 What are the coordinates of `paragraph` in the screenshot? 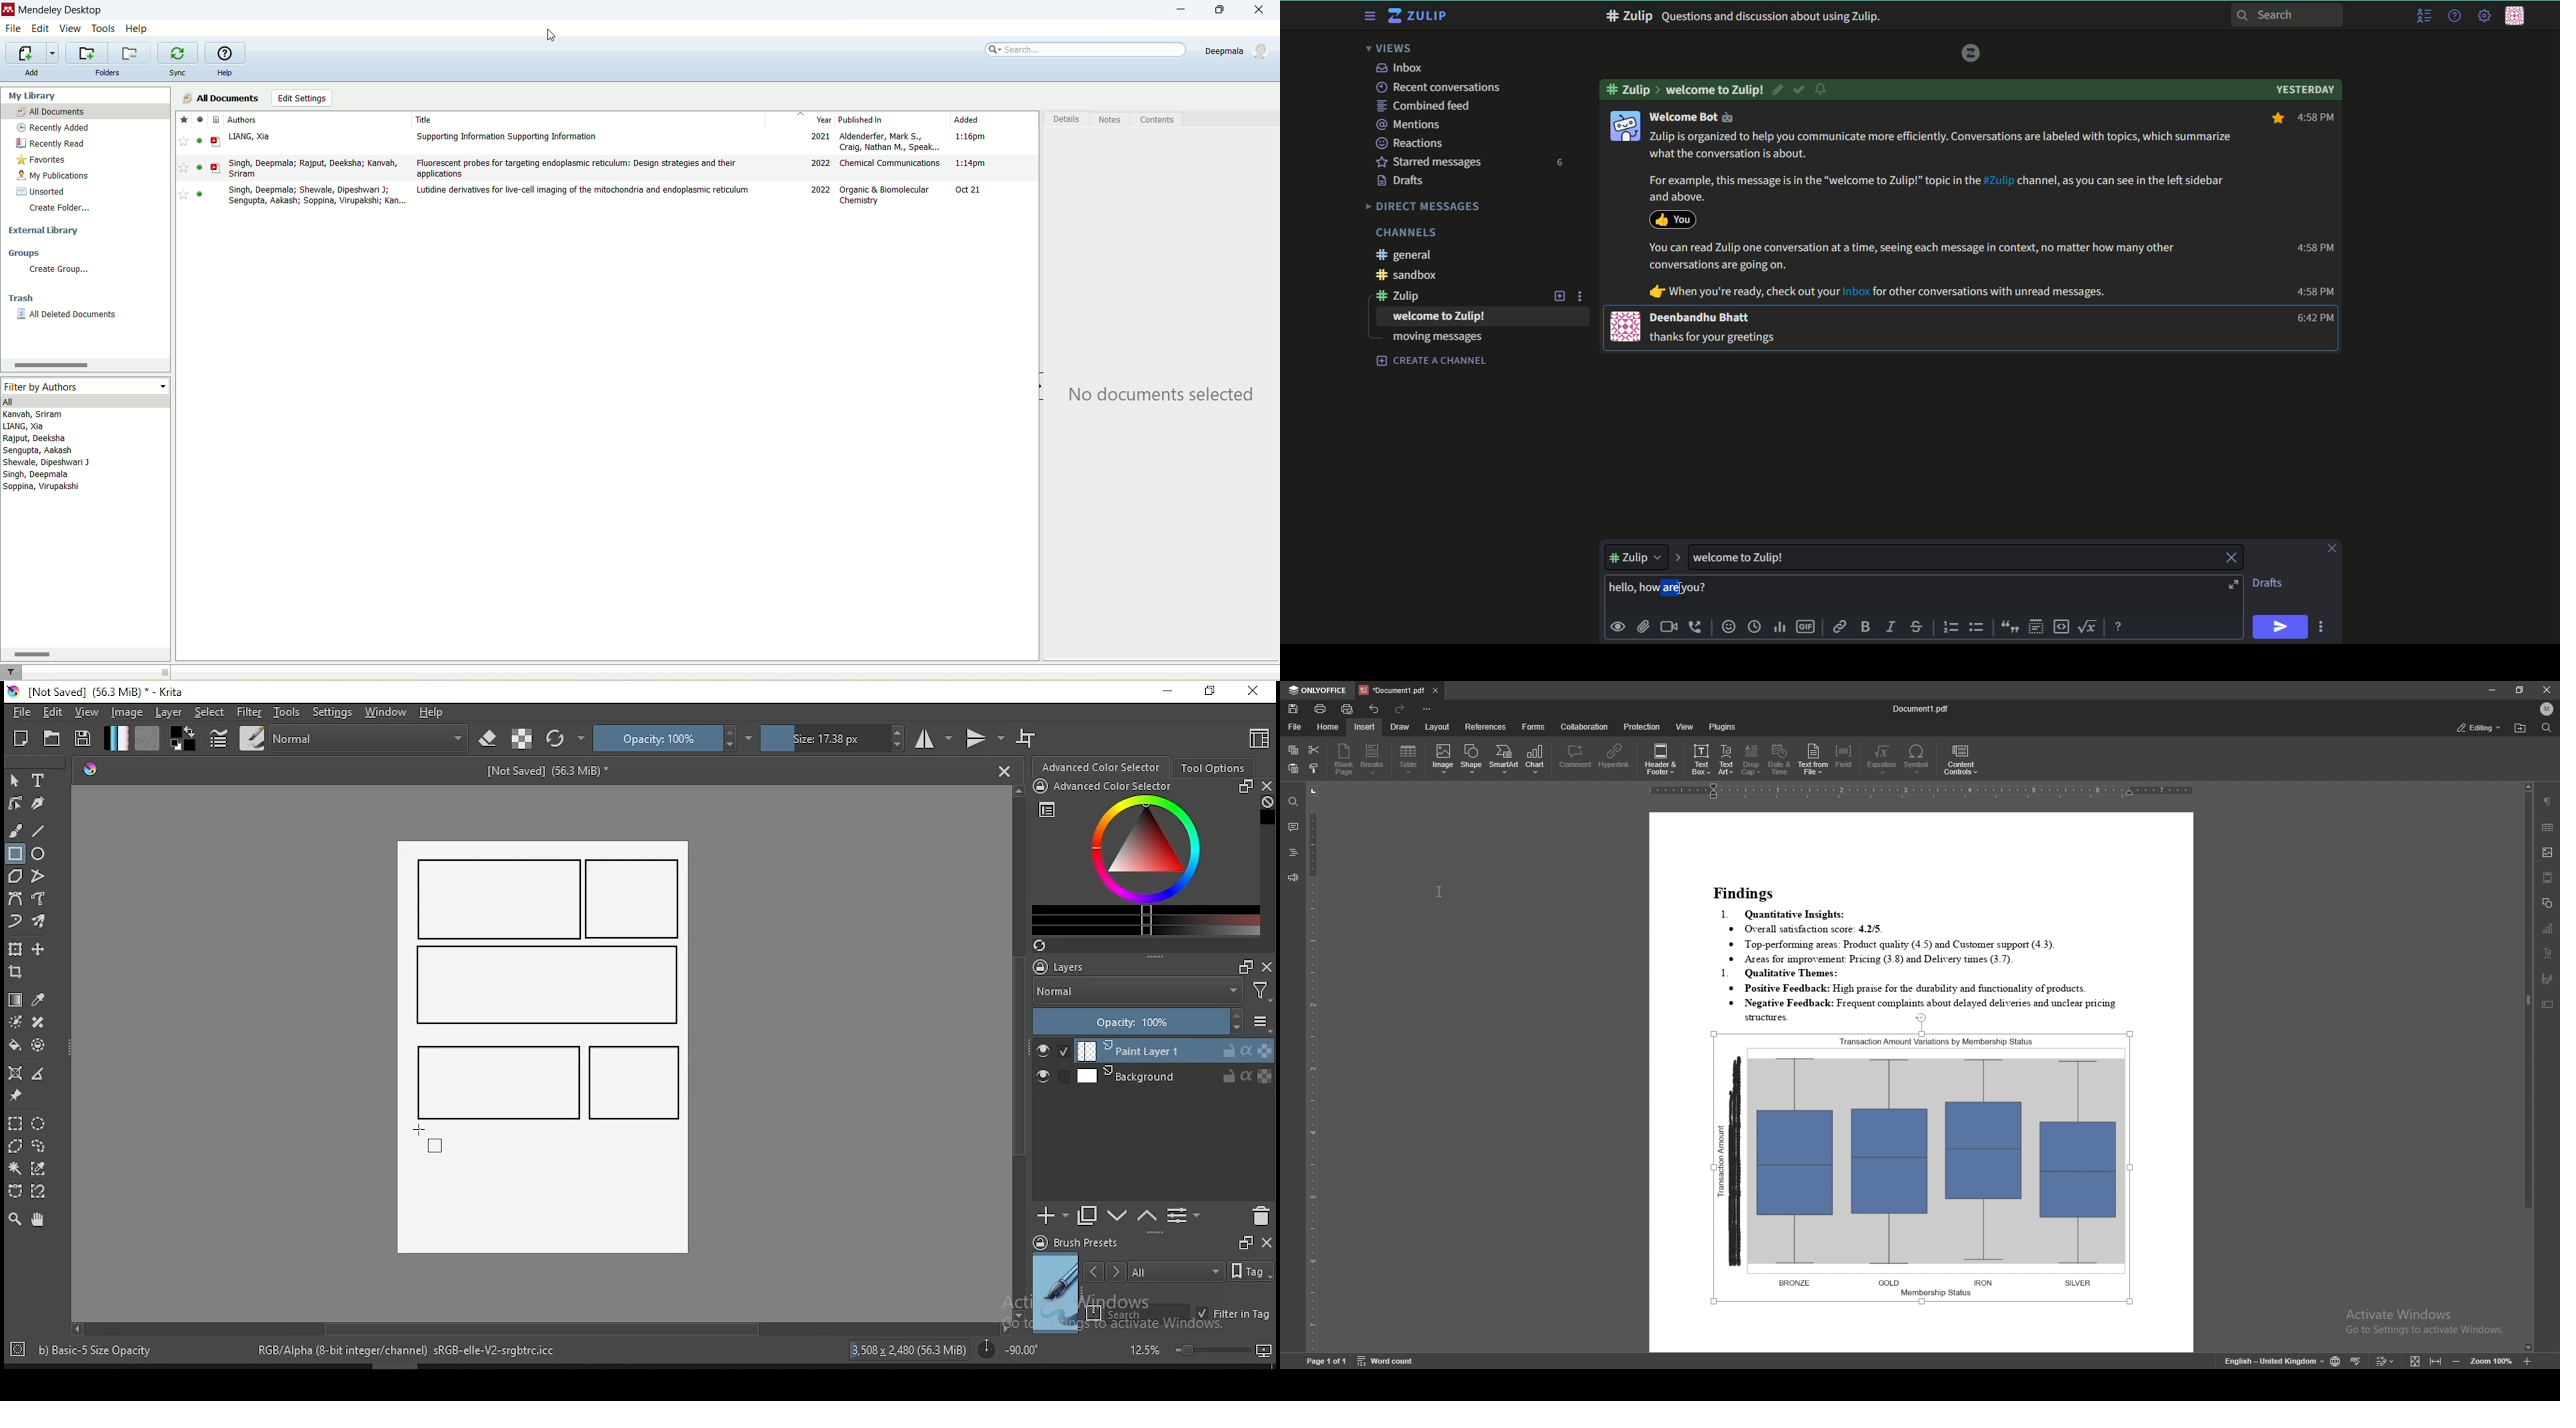 It's located at (2548, 802).